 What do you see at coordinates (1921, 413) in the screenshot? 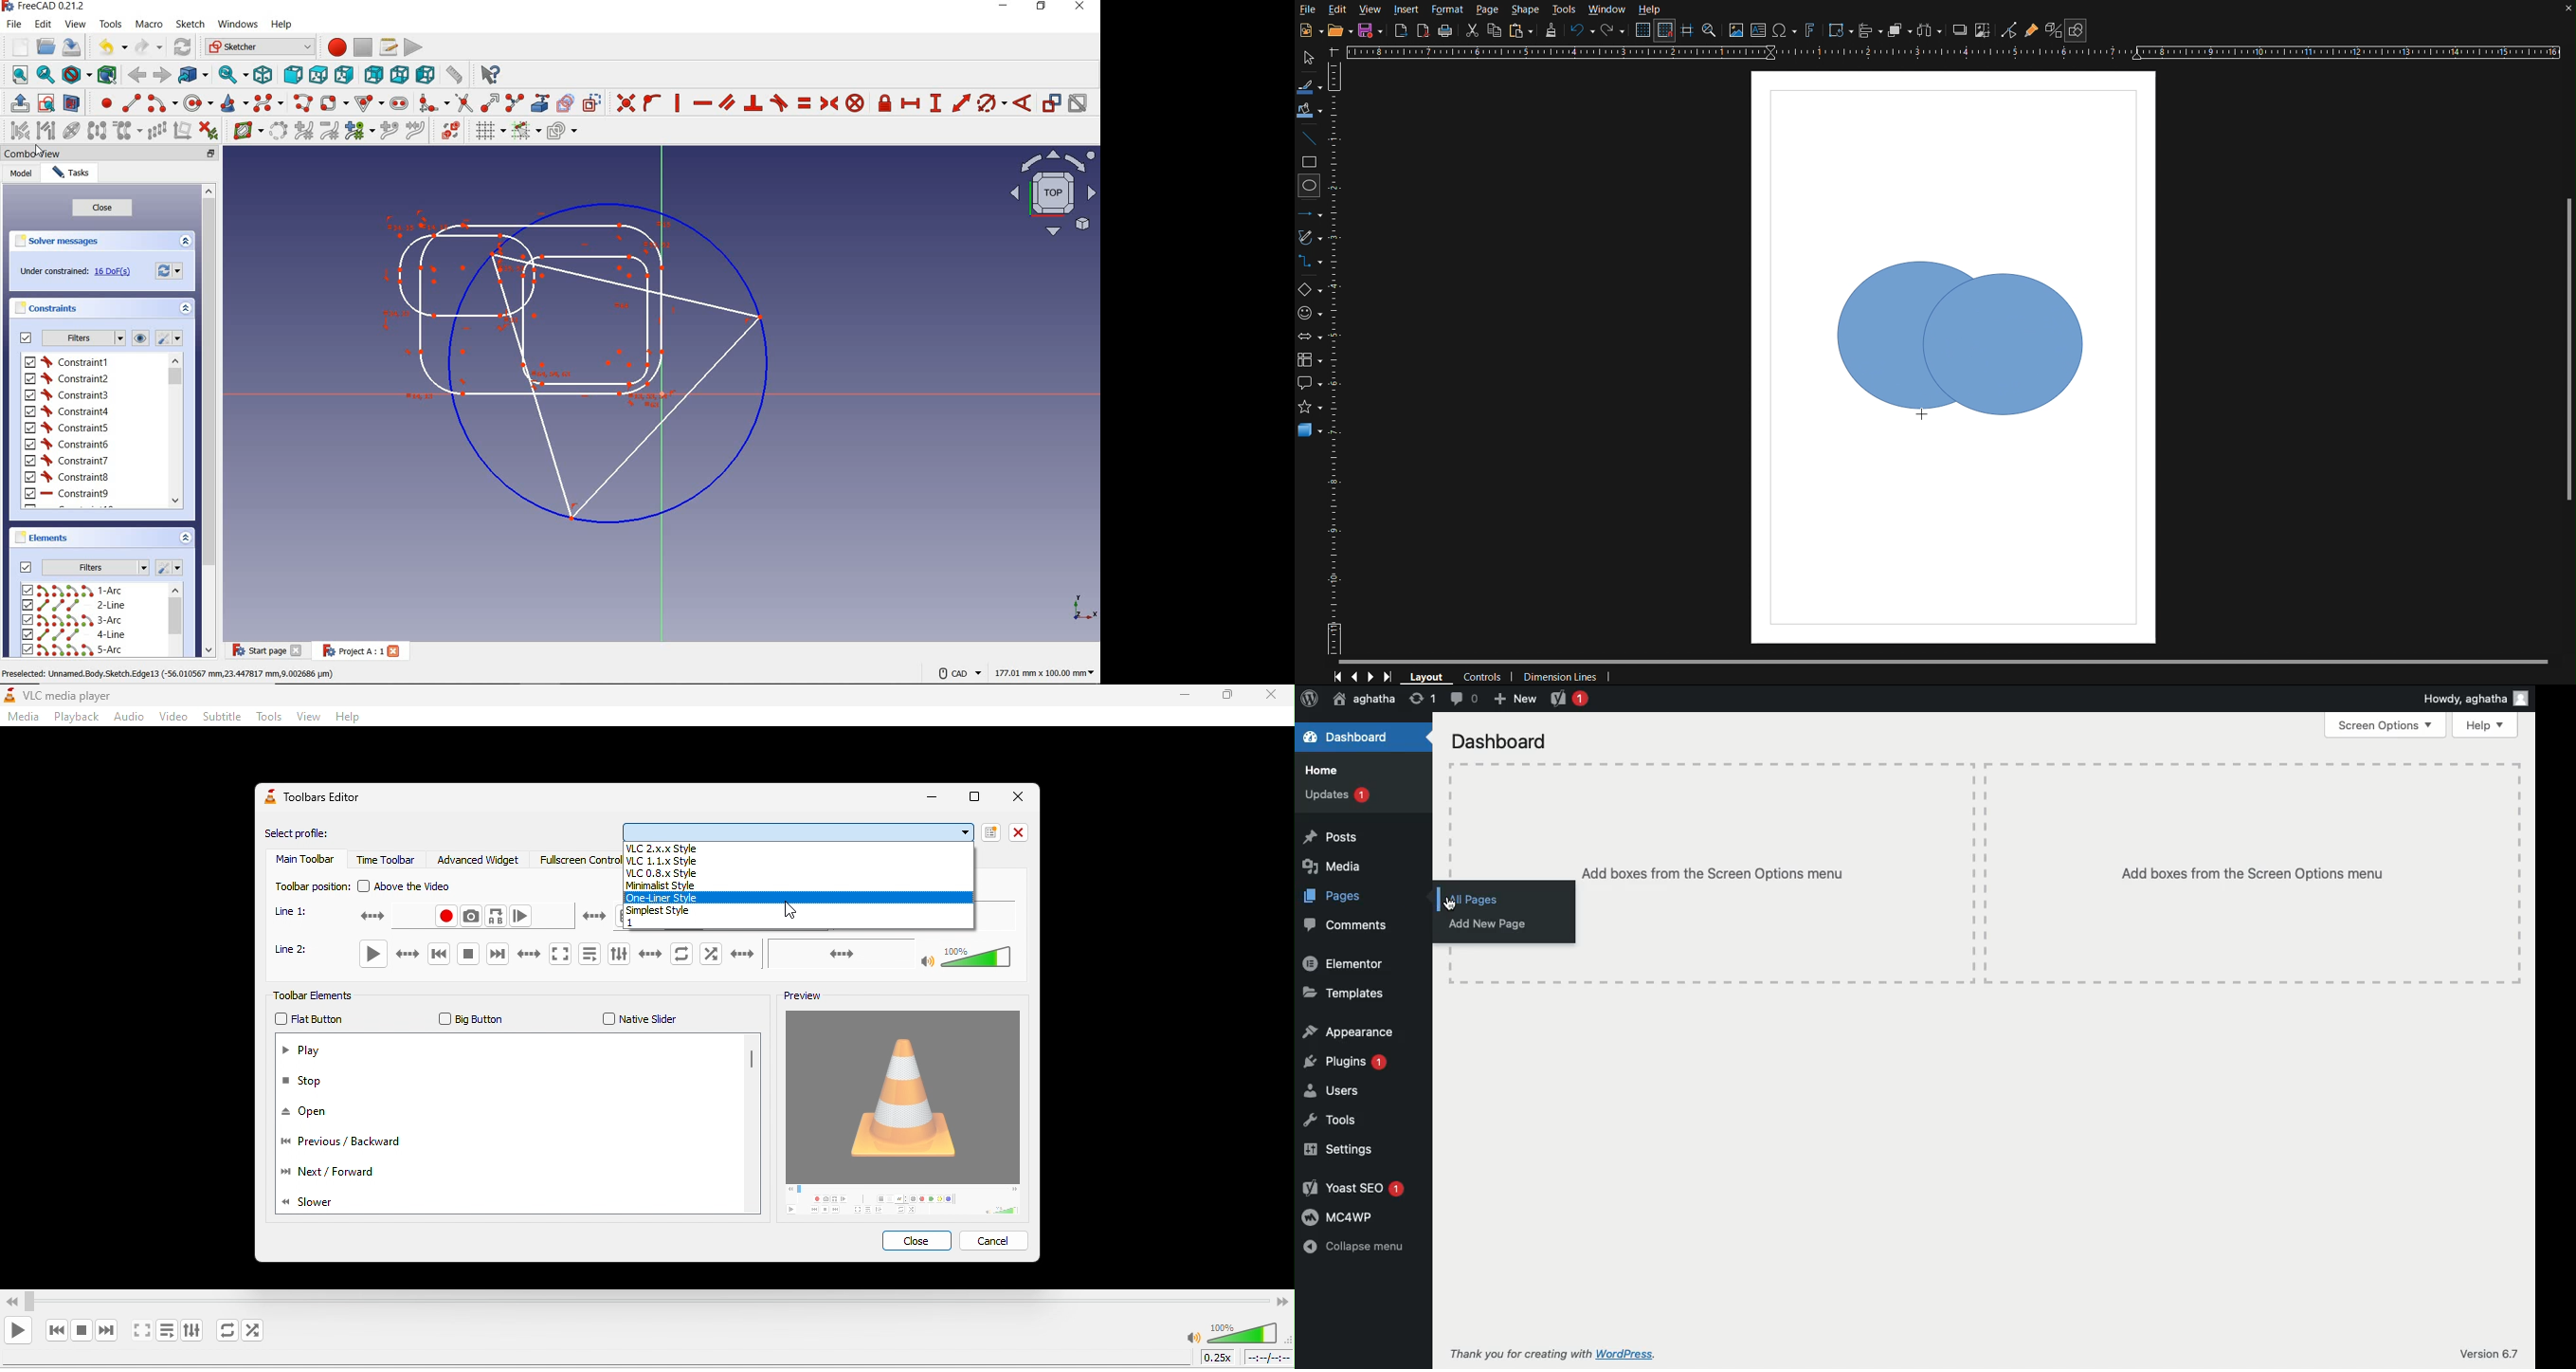
I see `Cursor` at bounding box center [1921, 413].